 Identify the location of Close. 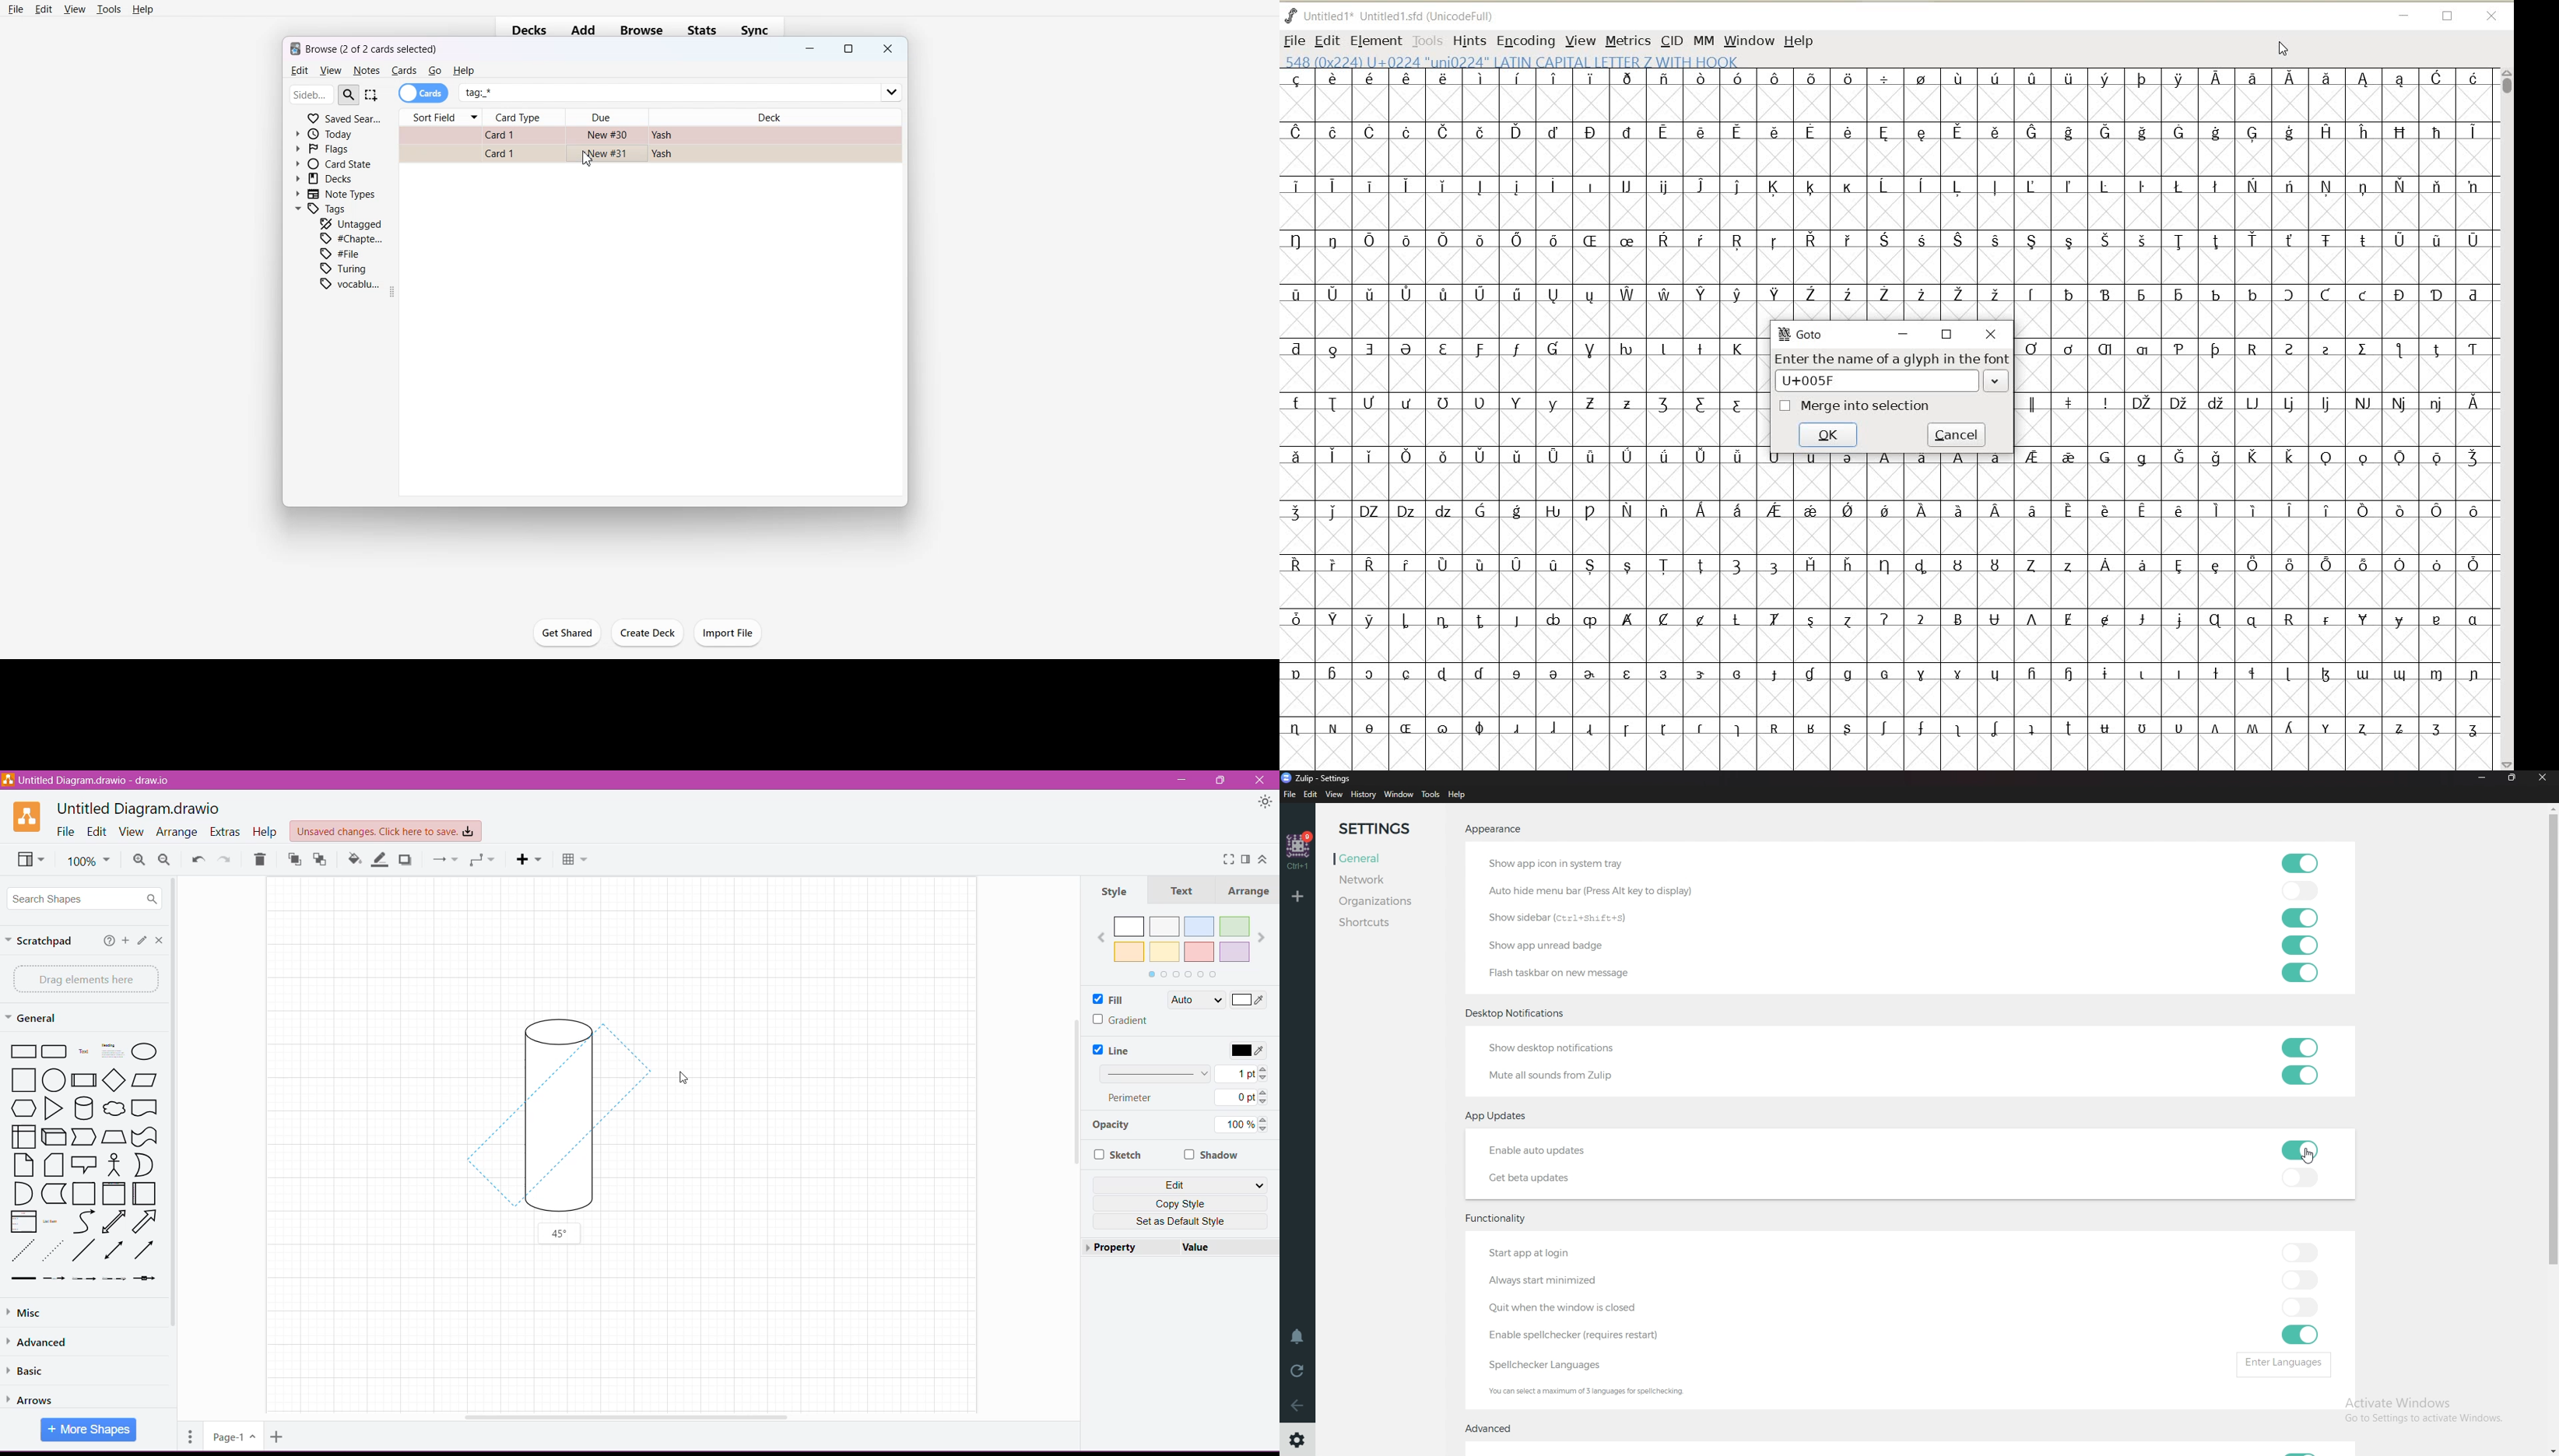
(886, 49).